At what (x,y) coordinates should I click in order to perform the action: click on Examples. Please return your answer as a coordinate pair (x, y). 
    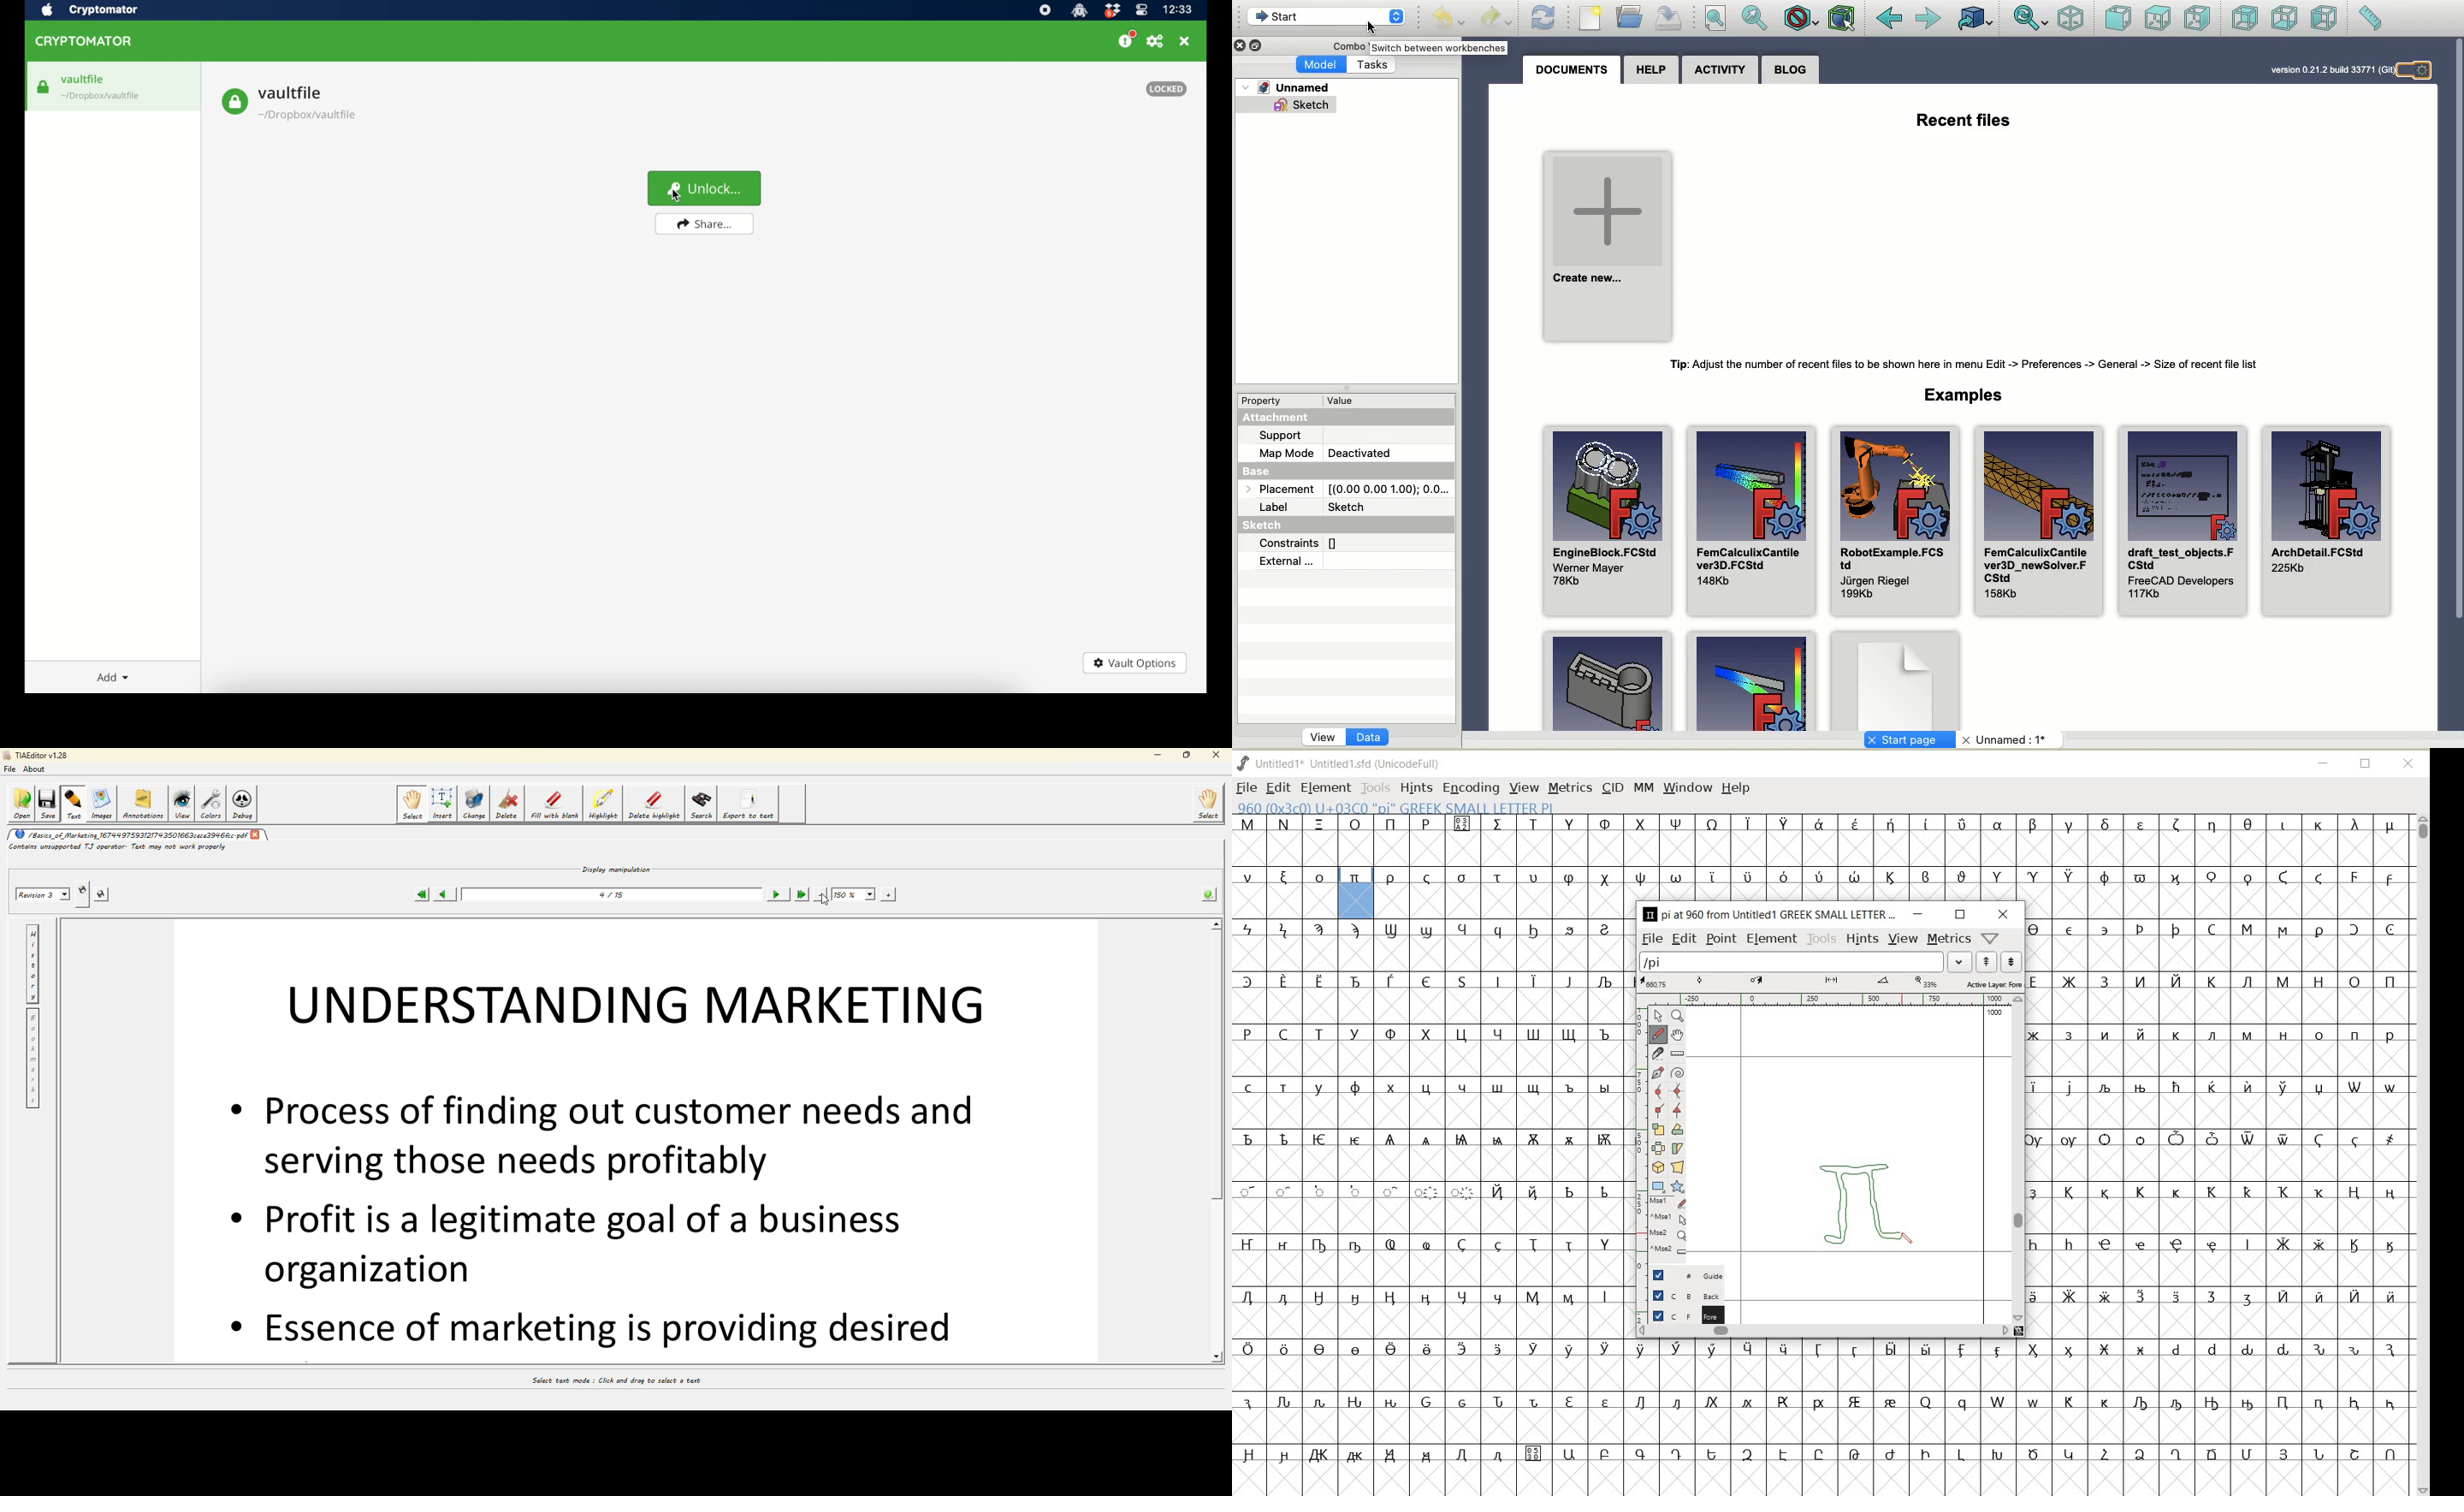
    Looking at the image, I should click on (1961, 395).